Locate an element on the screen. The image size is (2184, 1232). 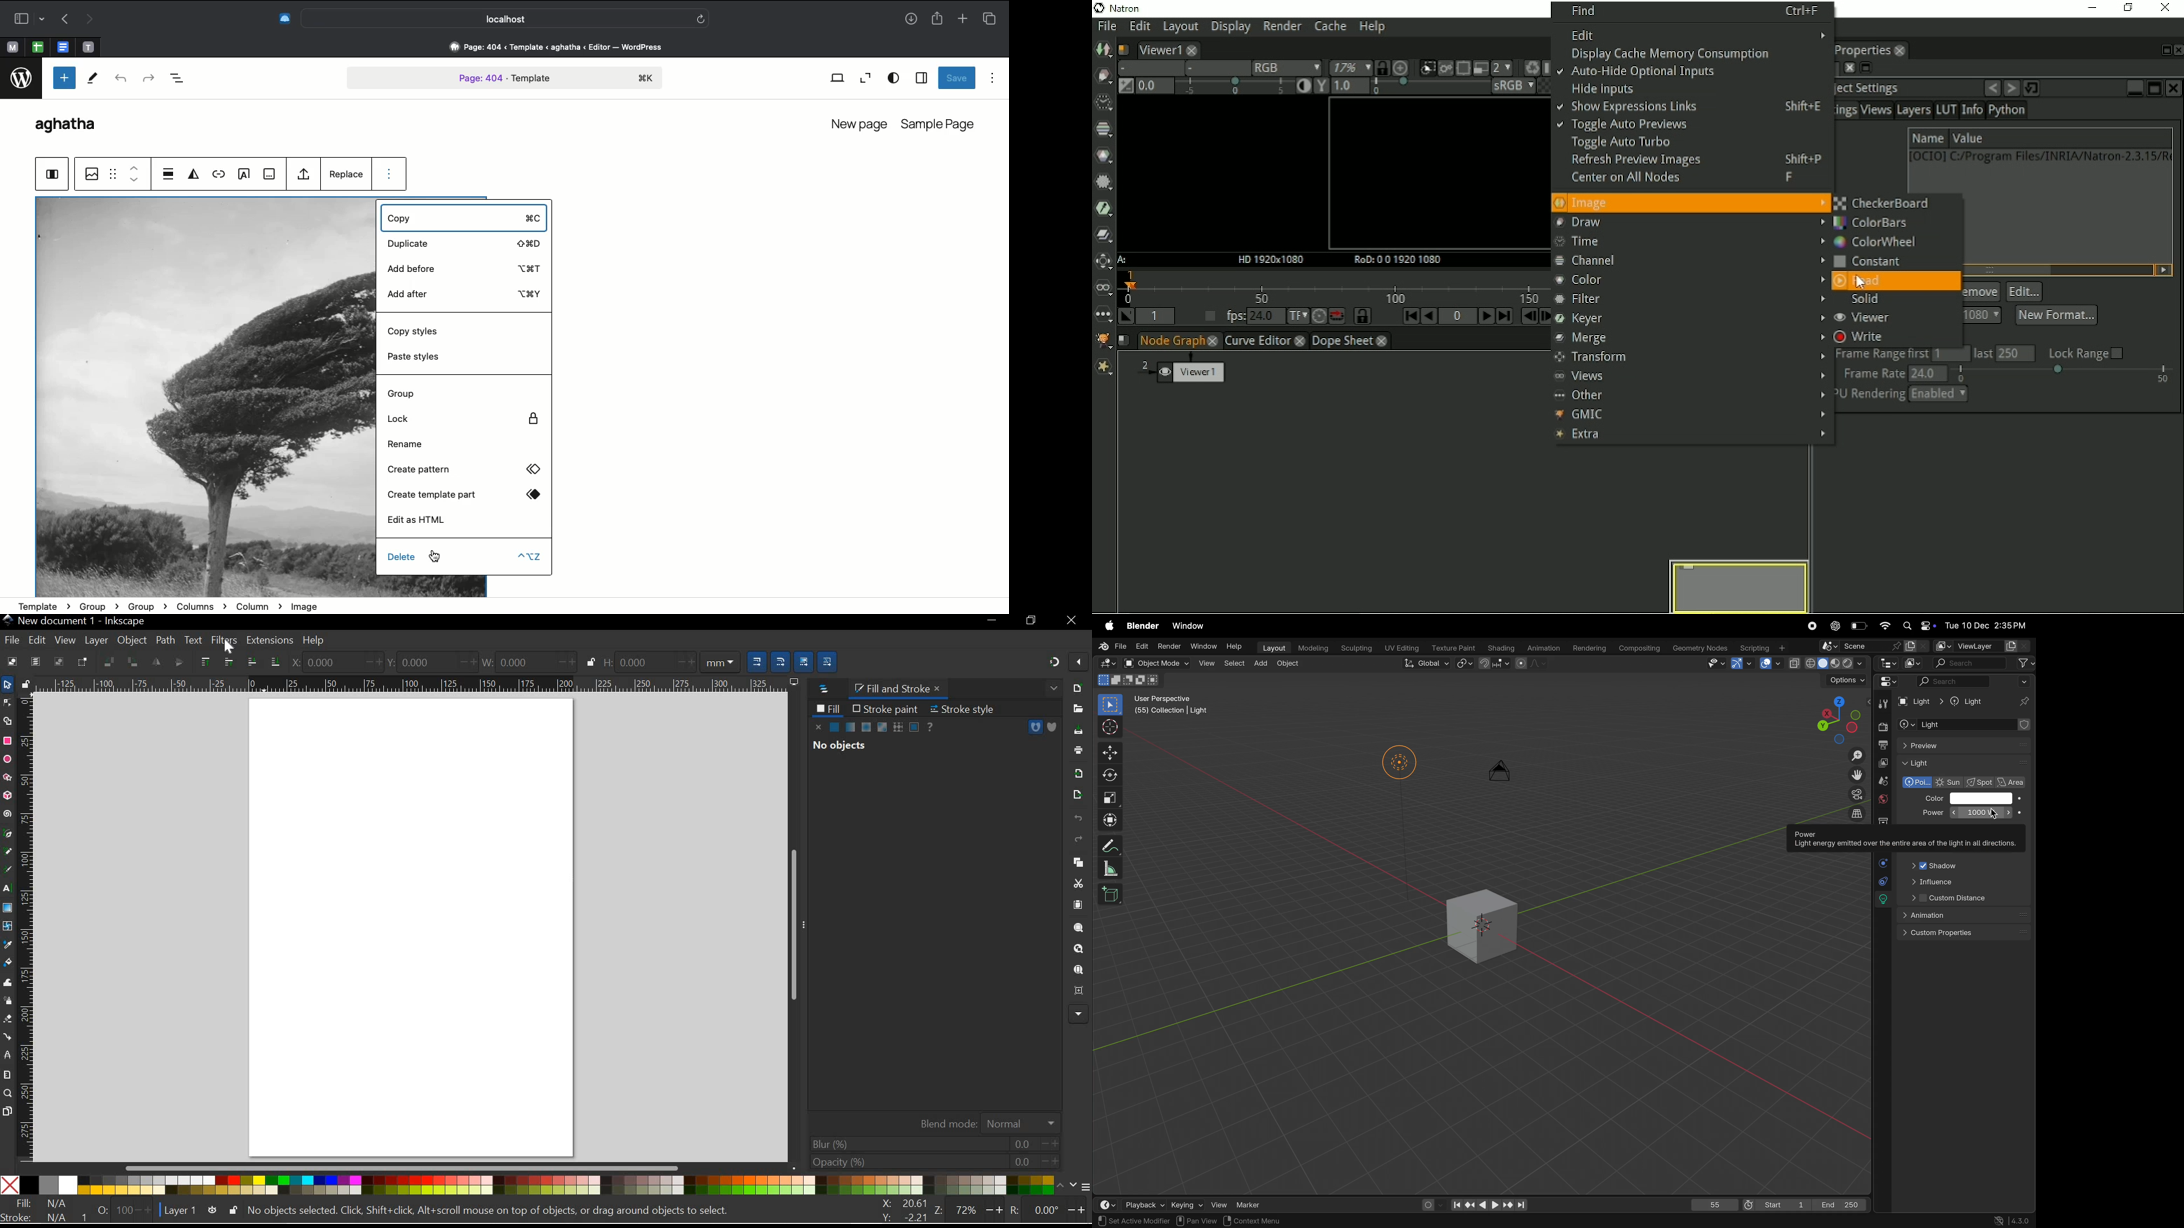
ZOOM DRAWING is located at coordinates (1078, 950).